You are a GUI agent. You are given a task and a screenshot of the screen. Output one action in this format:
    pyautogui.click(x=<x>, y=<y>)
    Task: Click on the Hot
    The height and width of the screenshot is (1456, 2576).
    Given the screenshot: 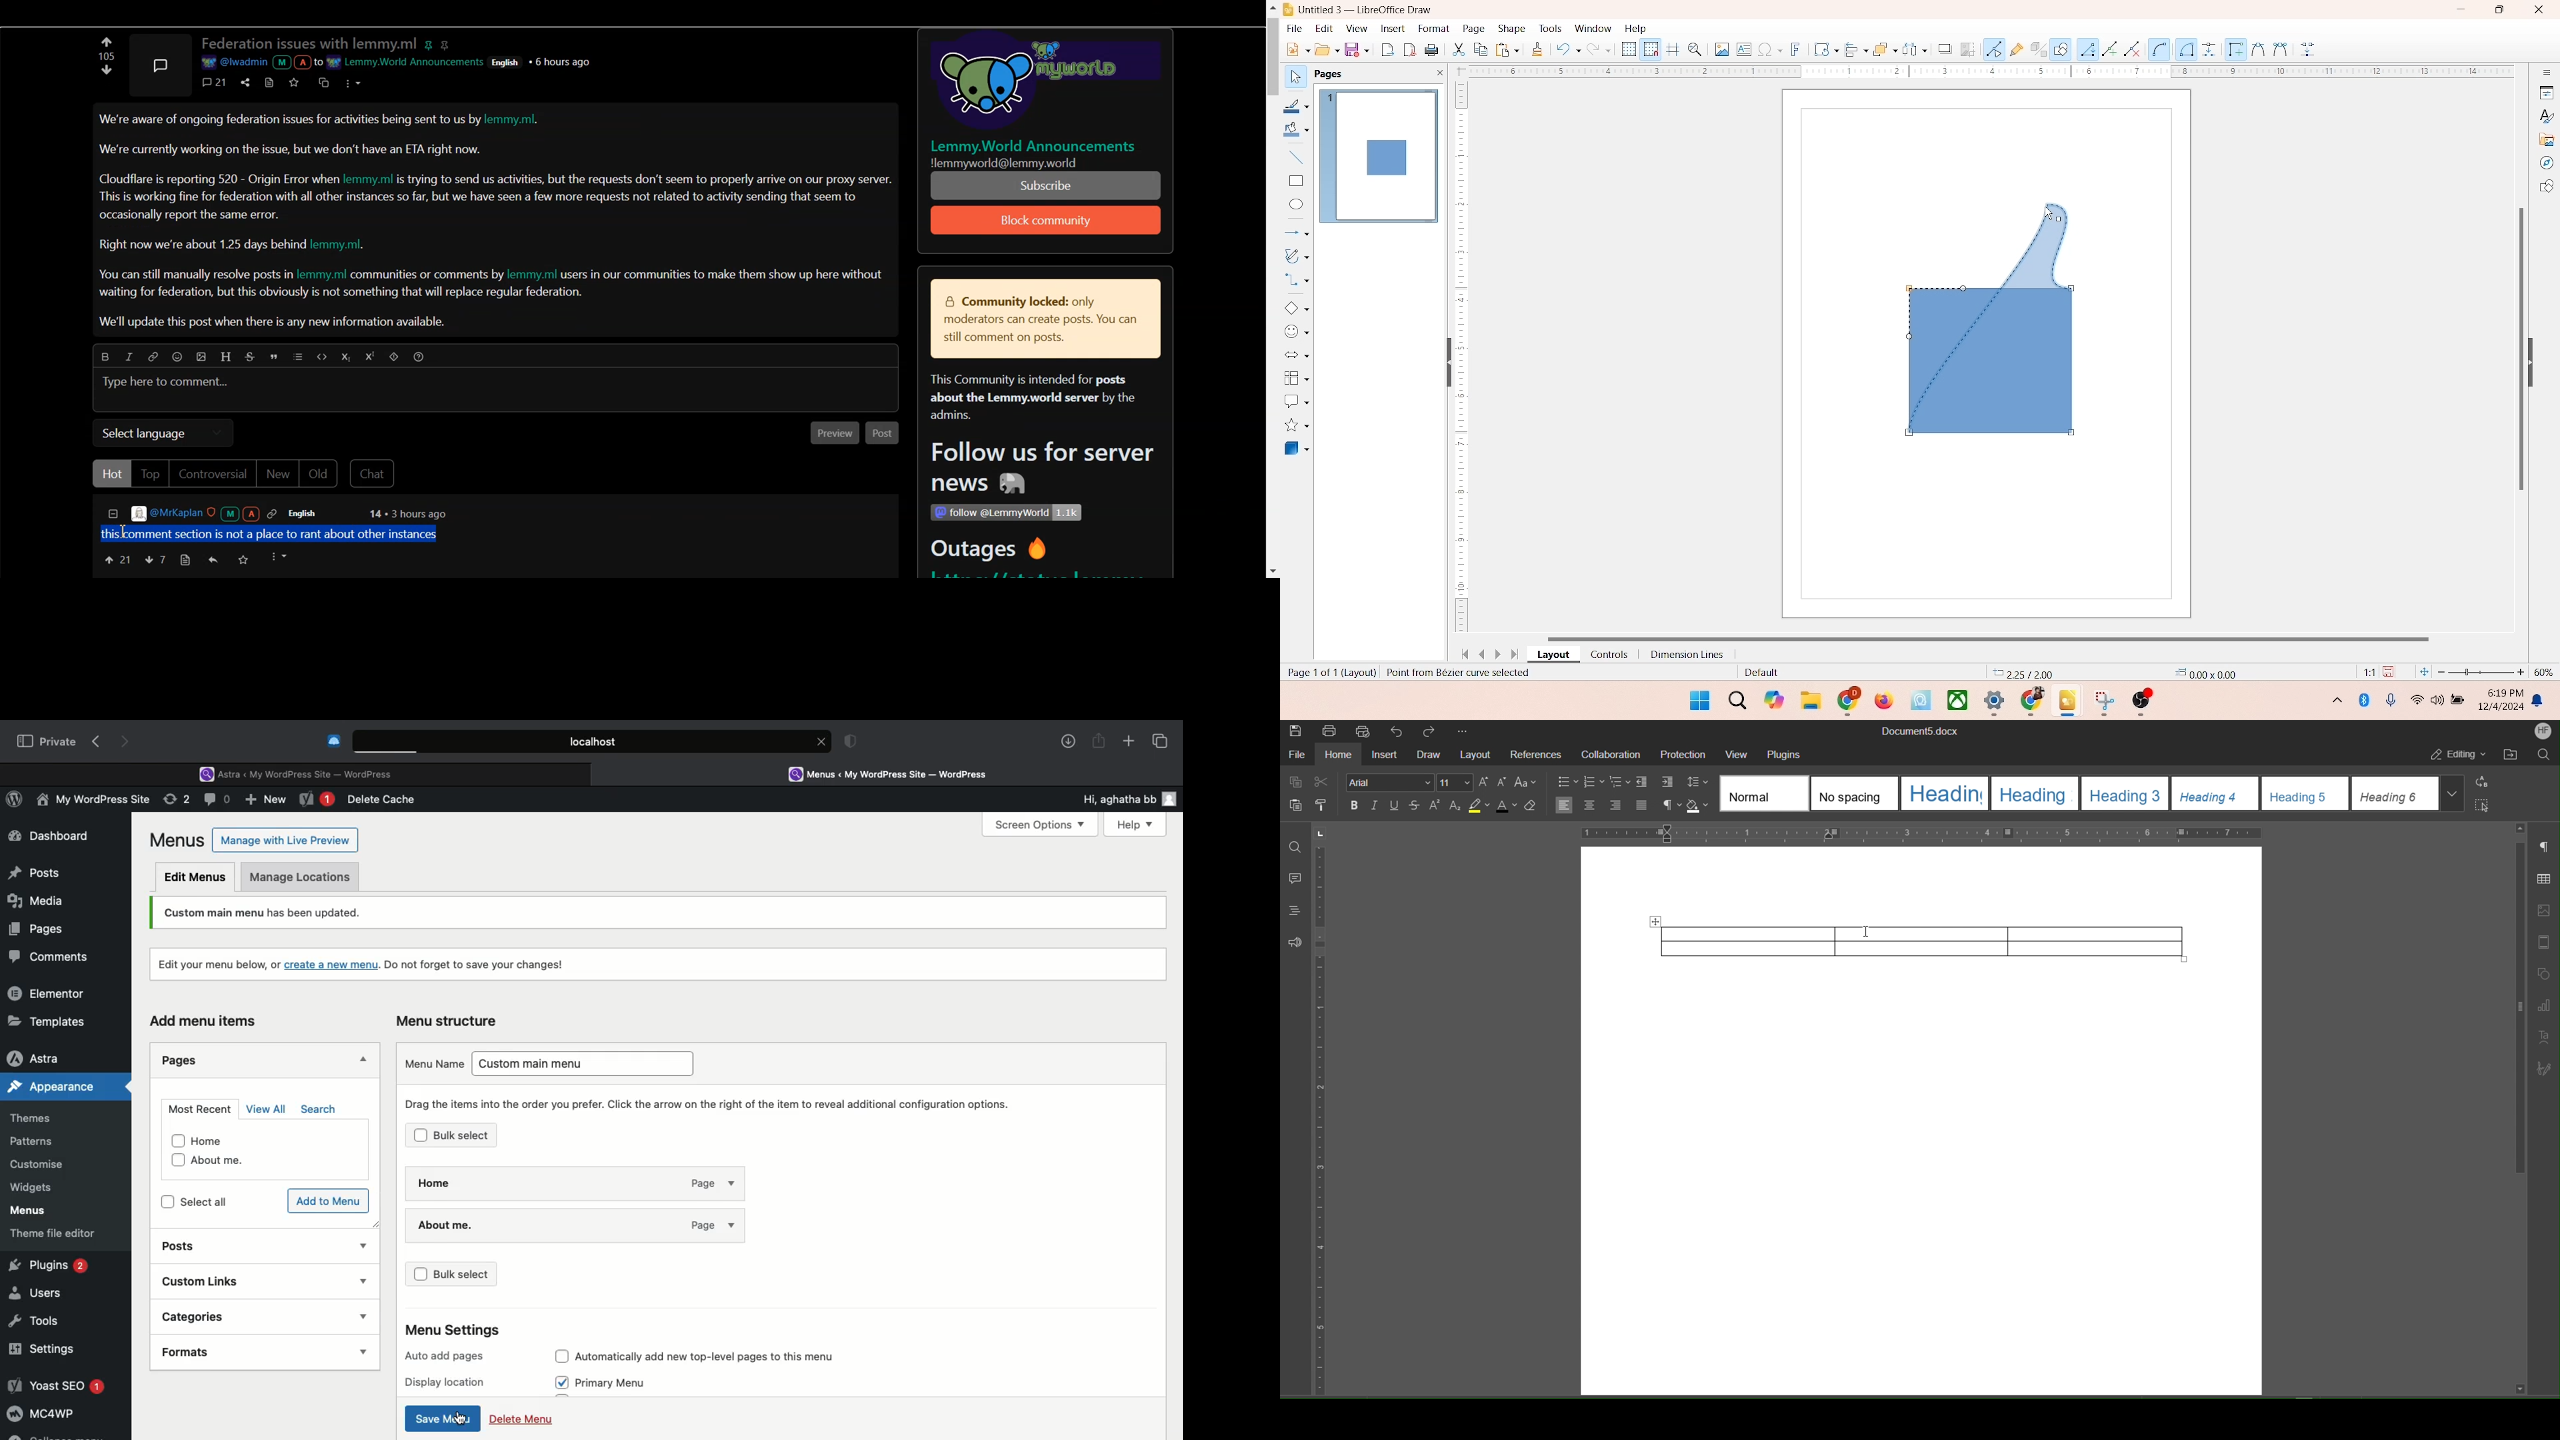 What is the action you would take?
    pyautogui.click(x=111, y=474)
    